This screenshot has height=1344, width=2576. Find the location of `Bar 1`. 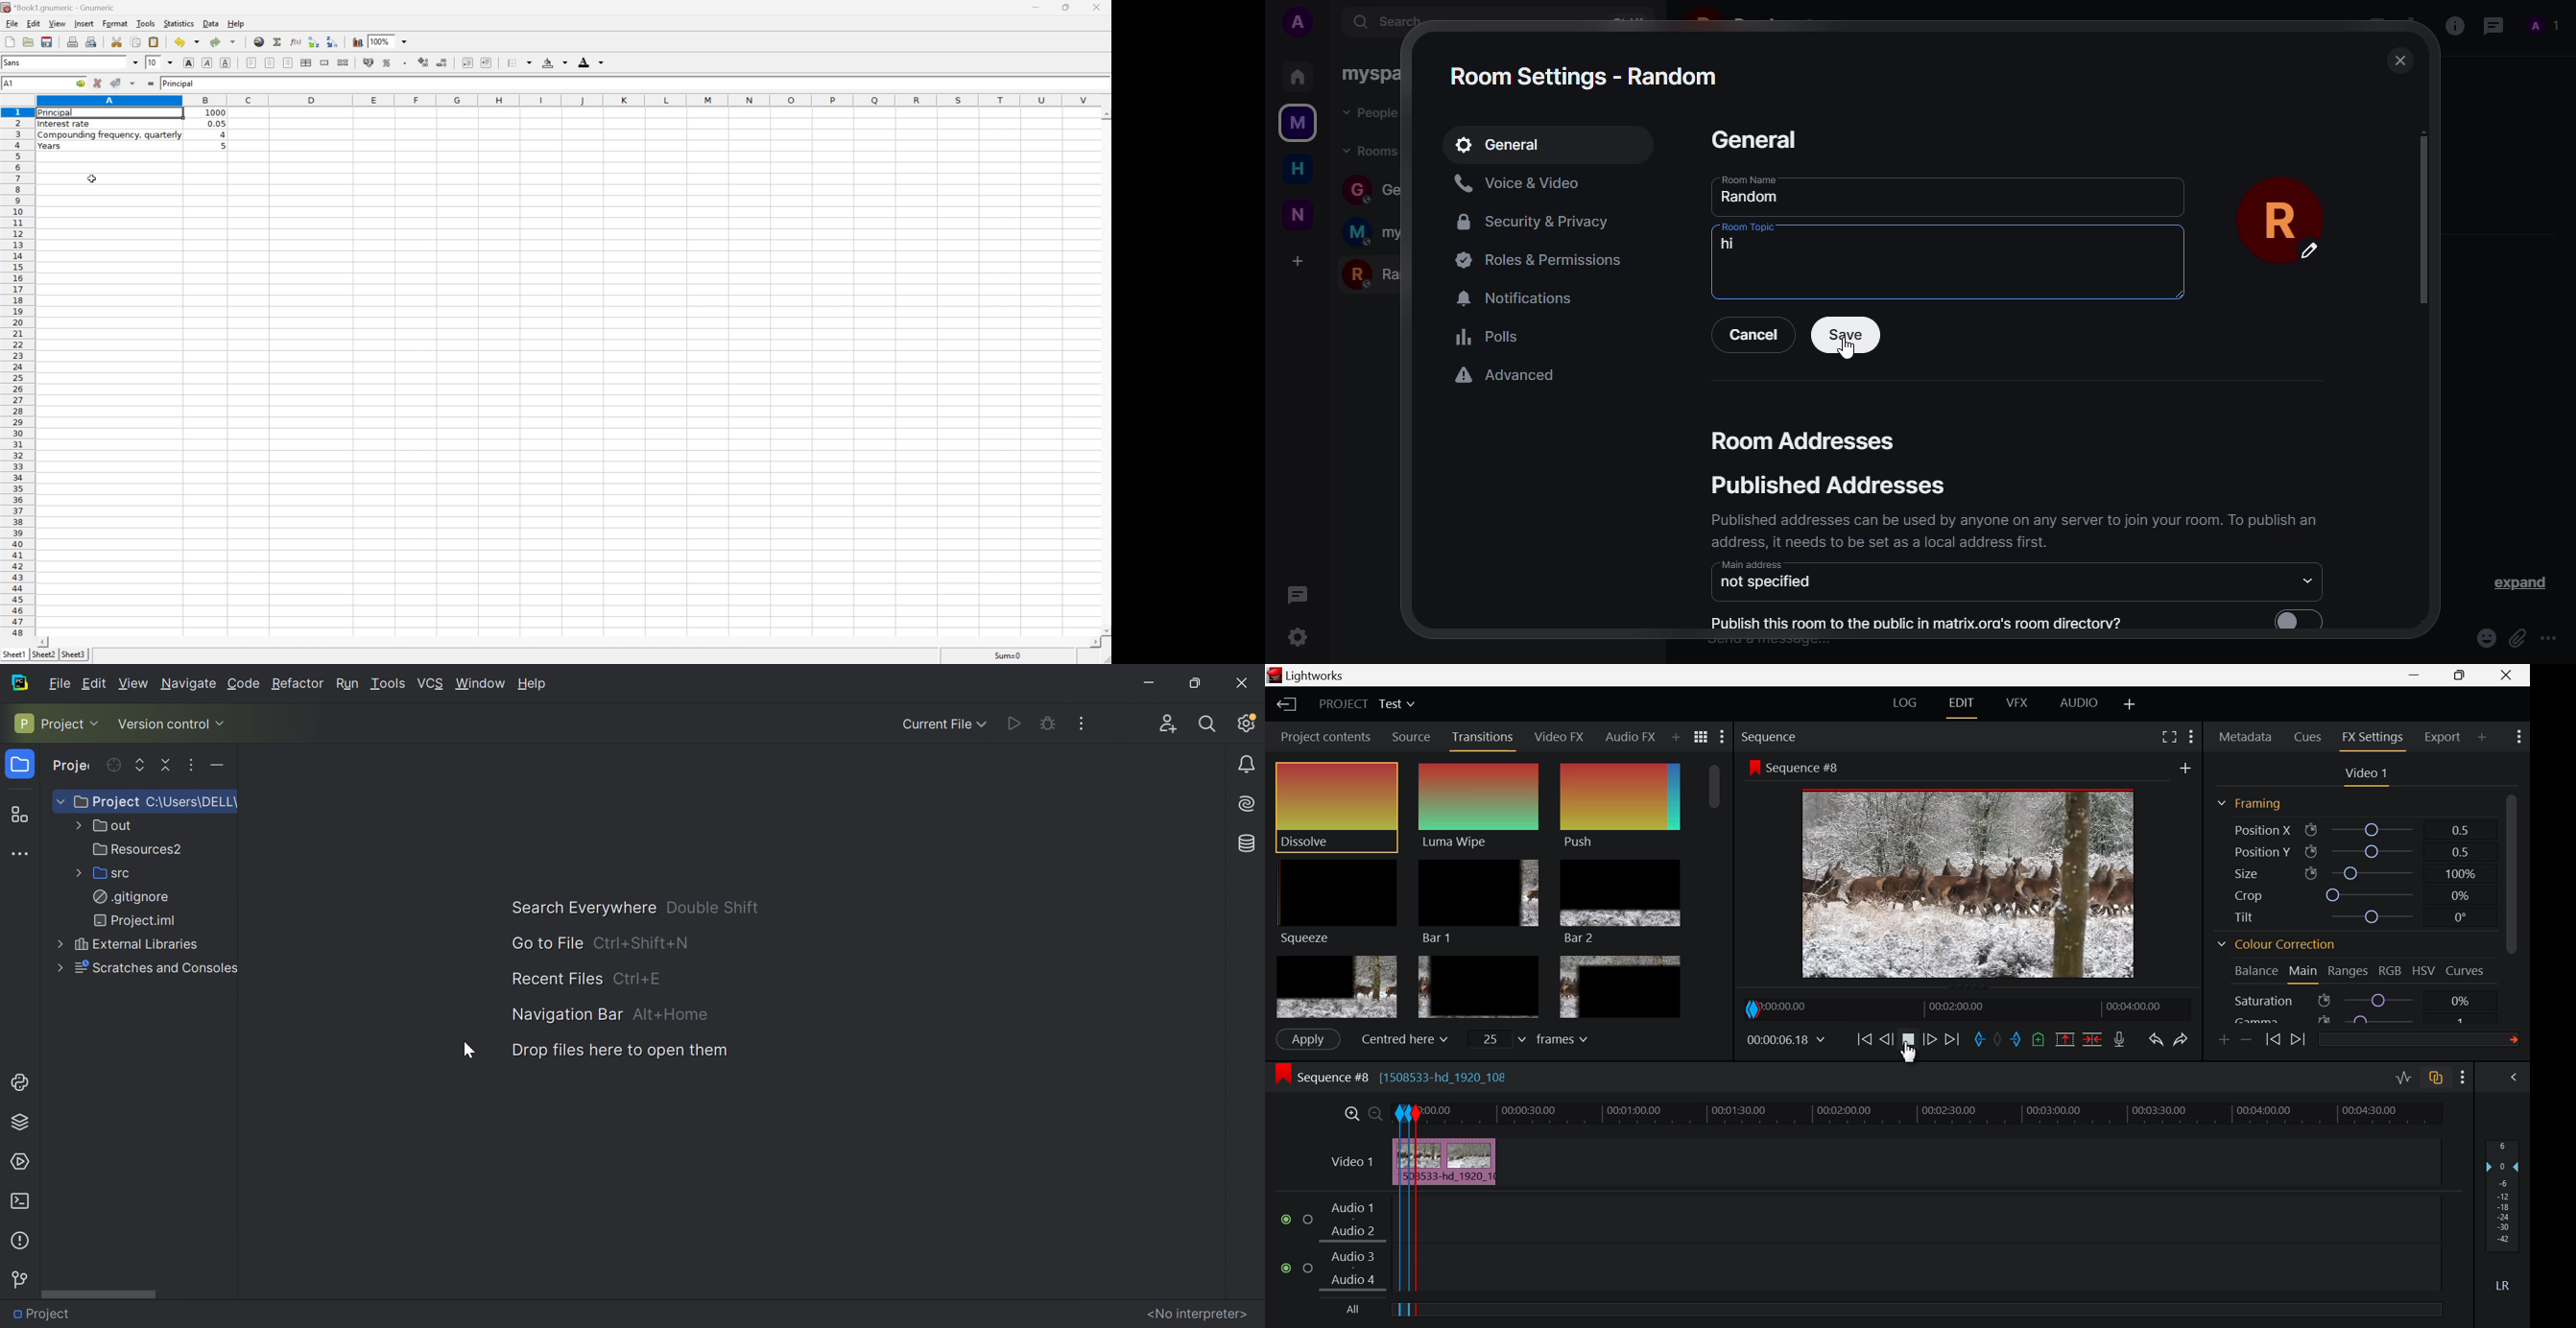

Bar 1 is located at coordinates (1478, 902).